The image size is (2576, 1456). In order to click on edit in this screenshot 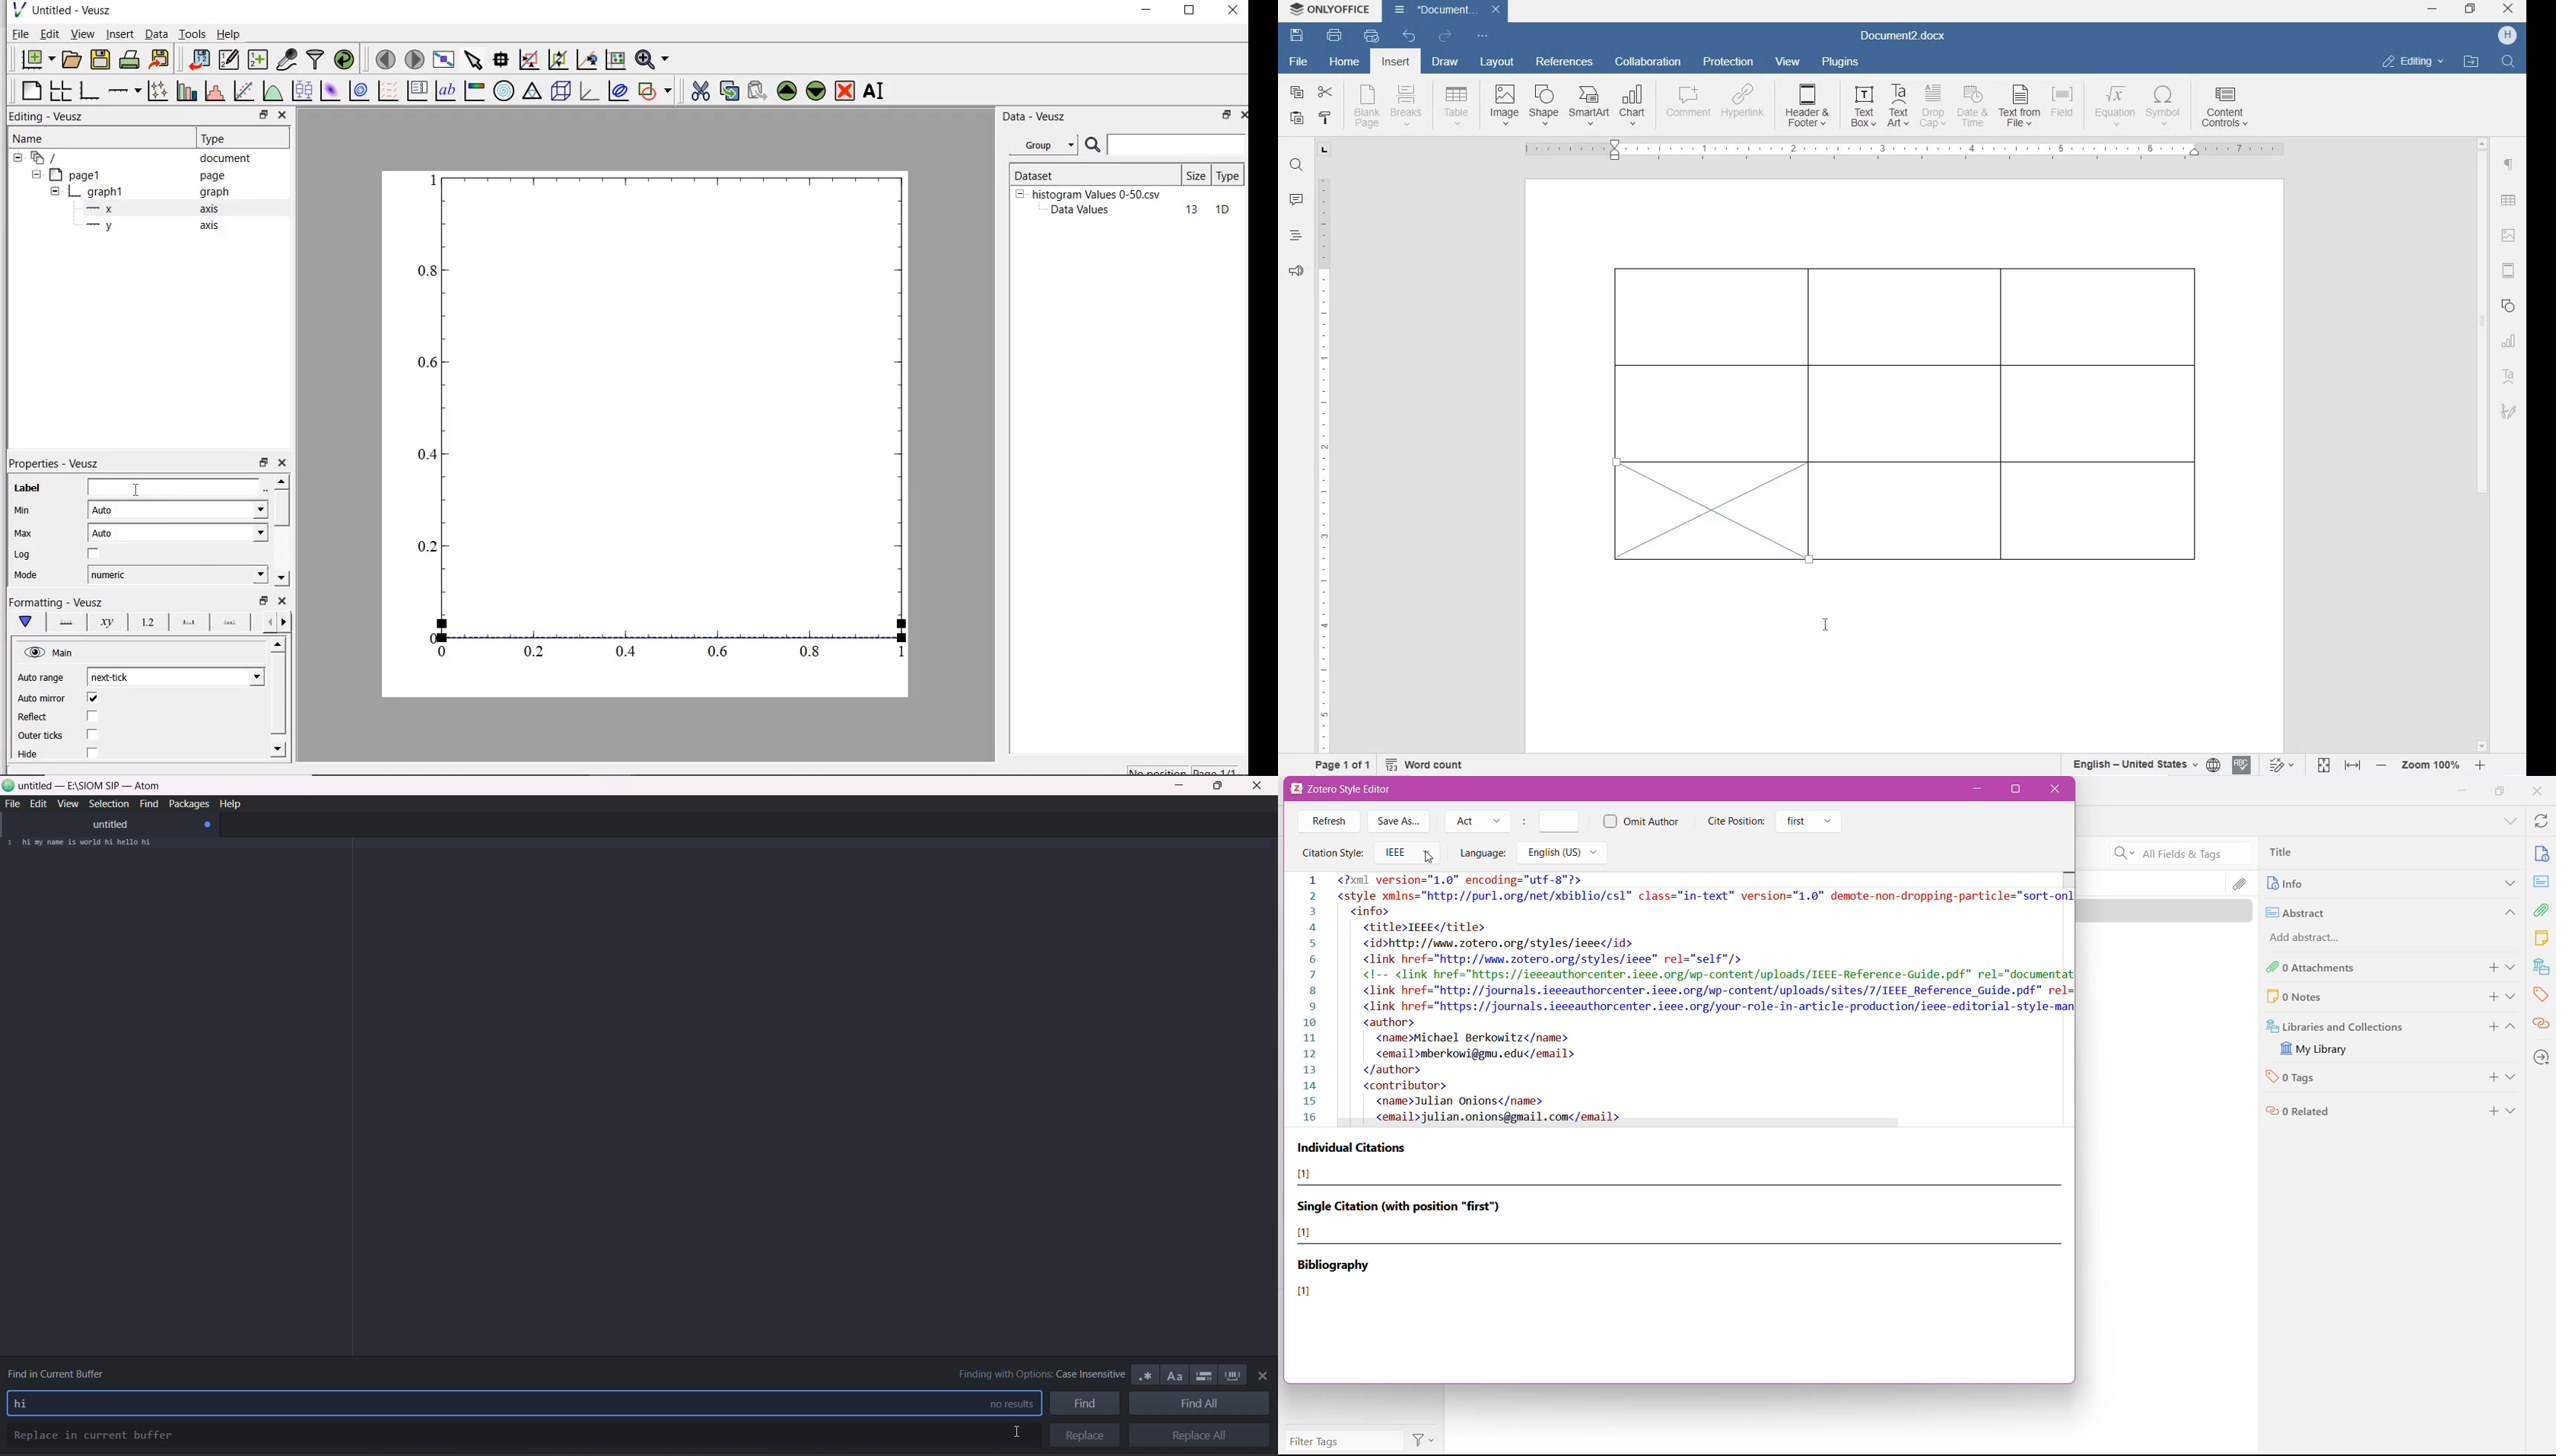, I will do `click(50, 33)`.